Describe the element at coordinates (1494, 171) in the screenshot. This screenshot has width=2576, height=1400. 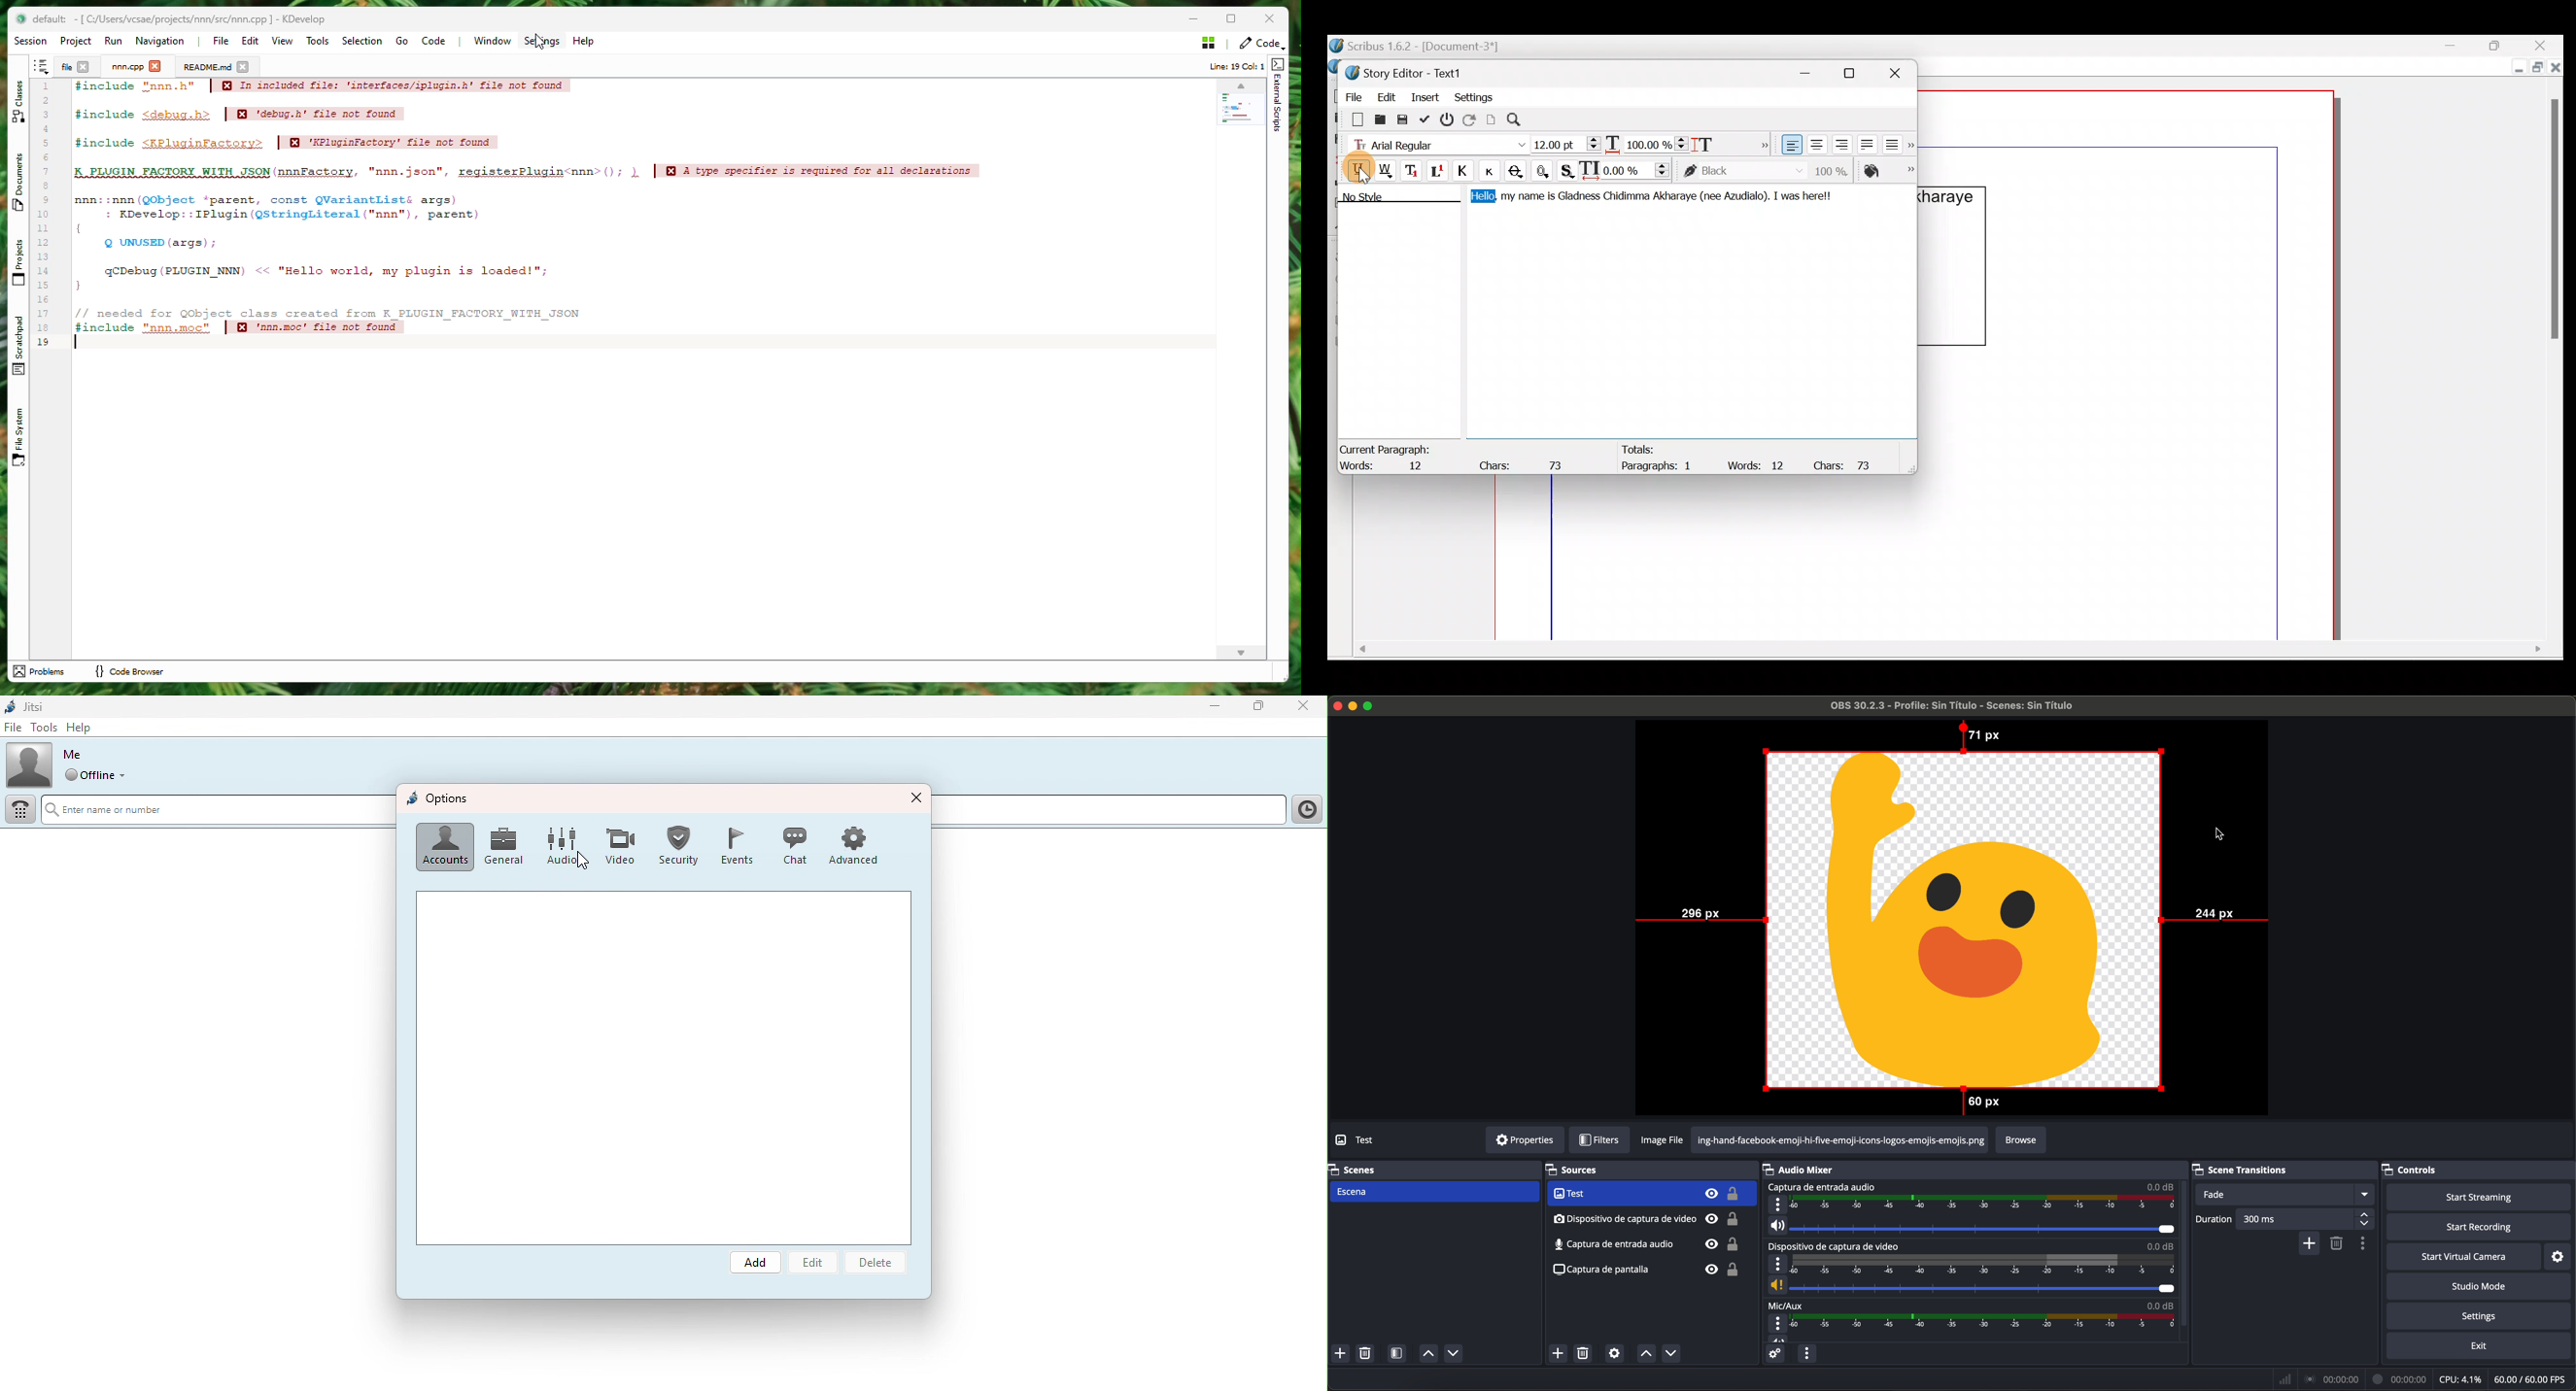
I see `` at that location.